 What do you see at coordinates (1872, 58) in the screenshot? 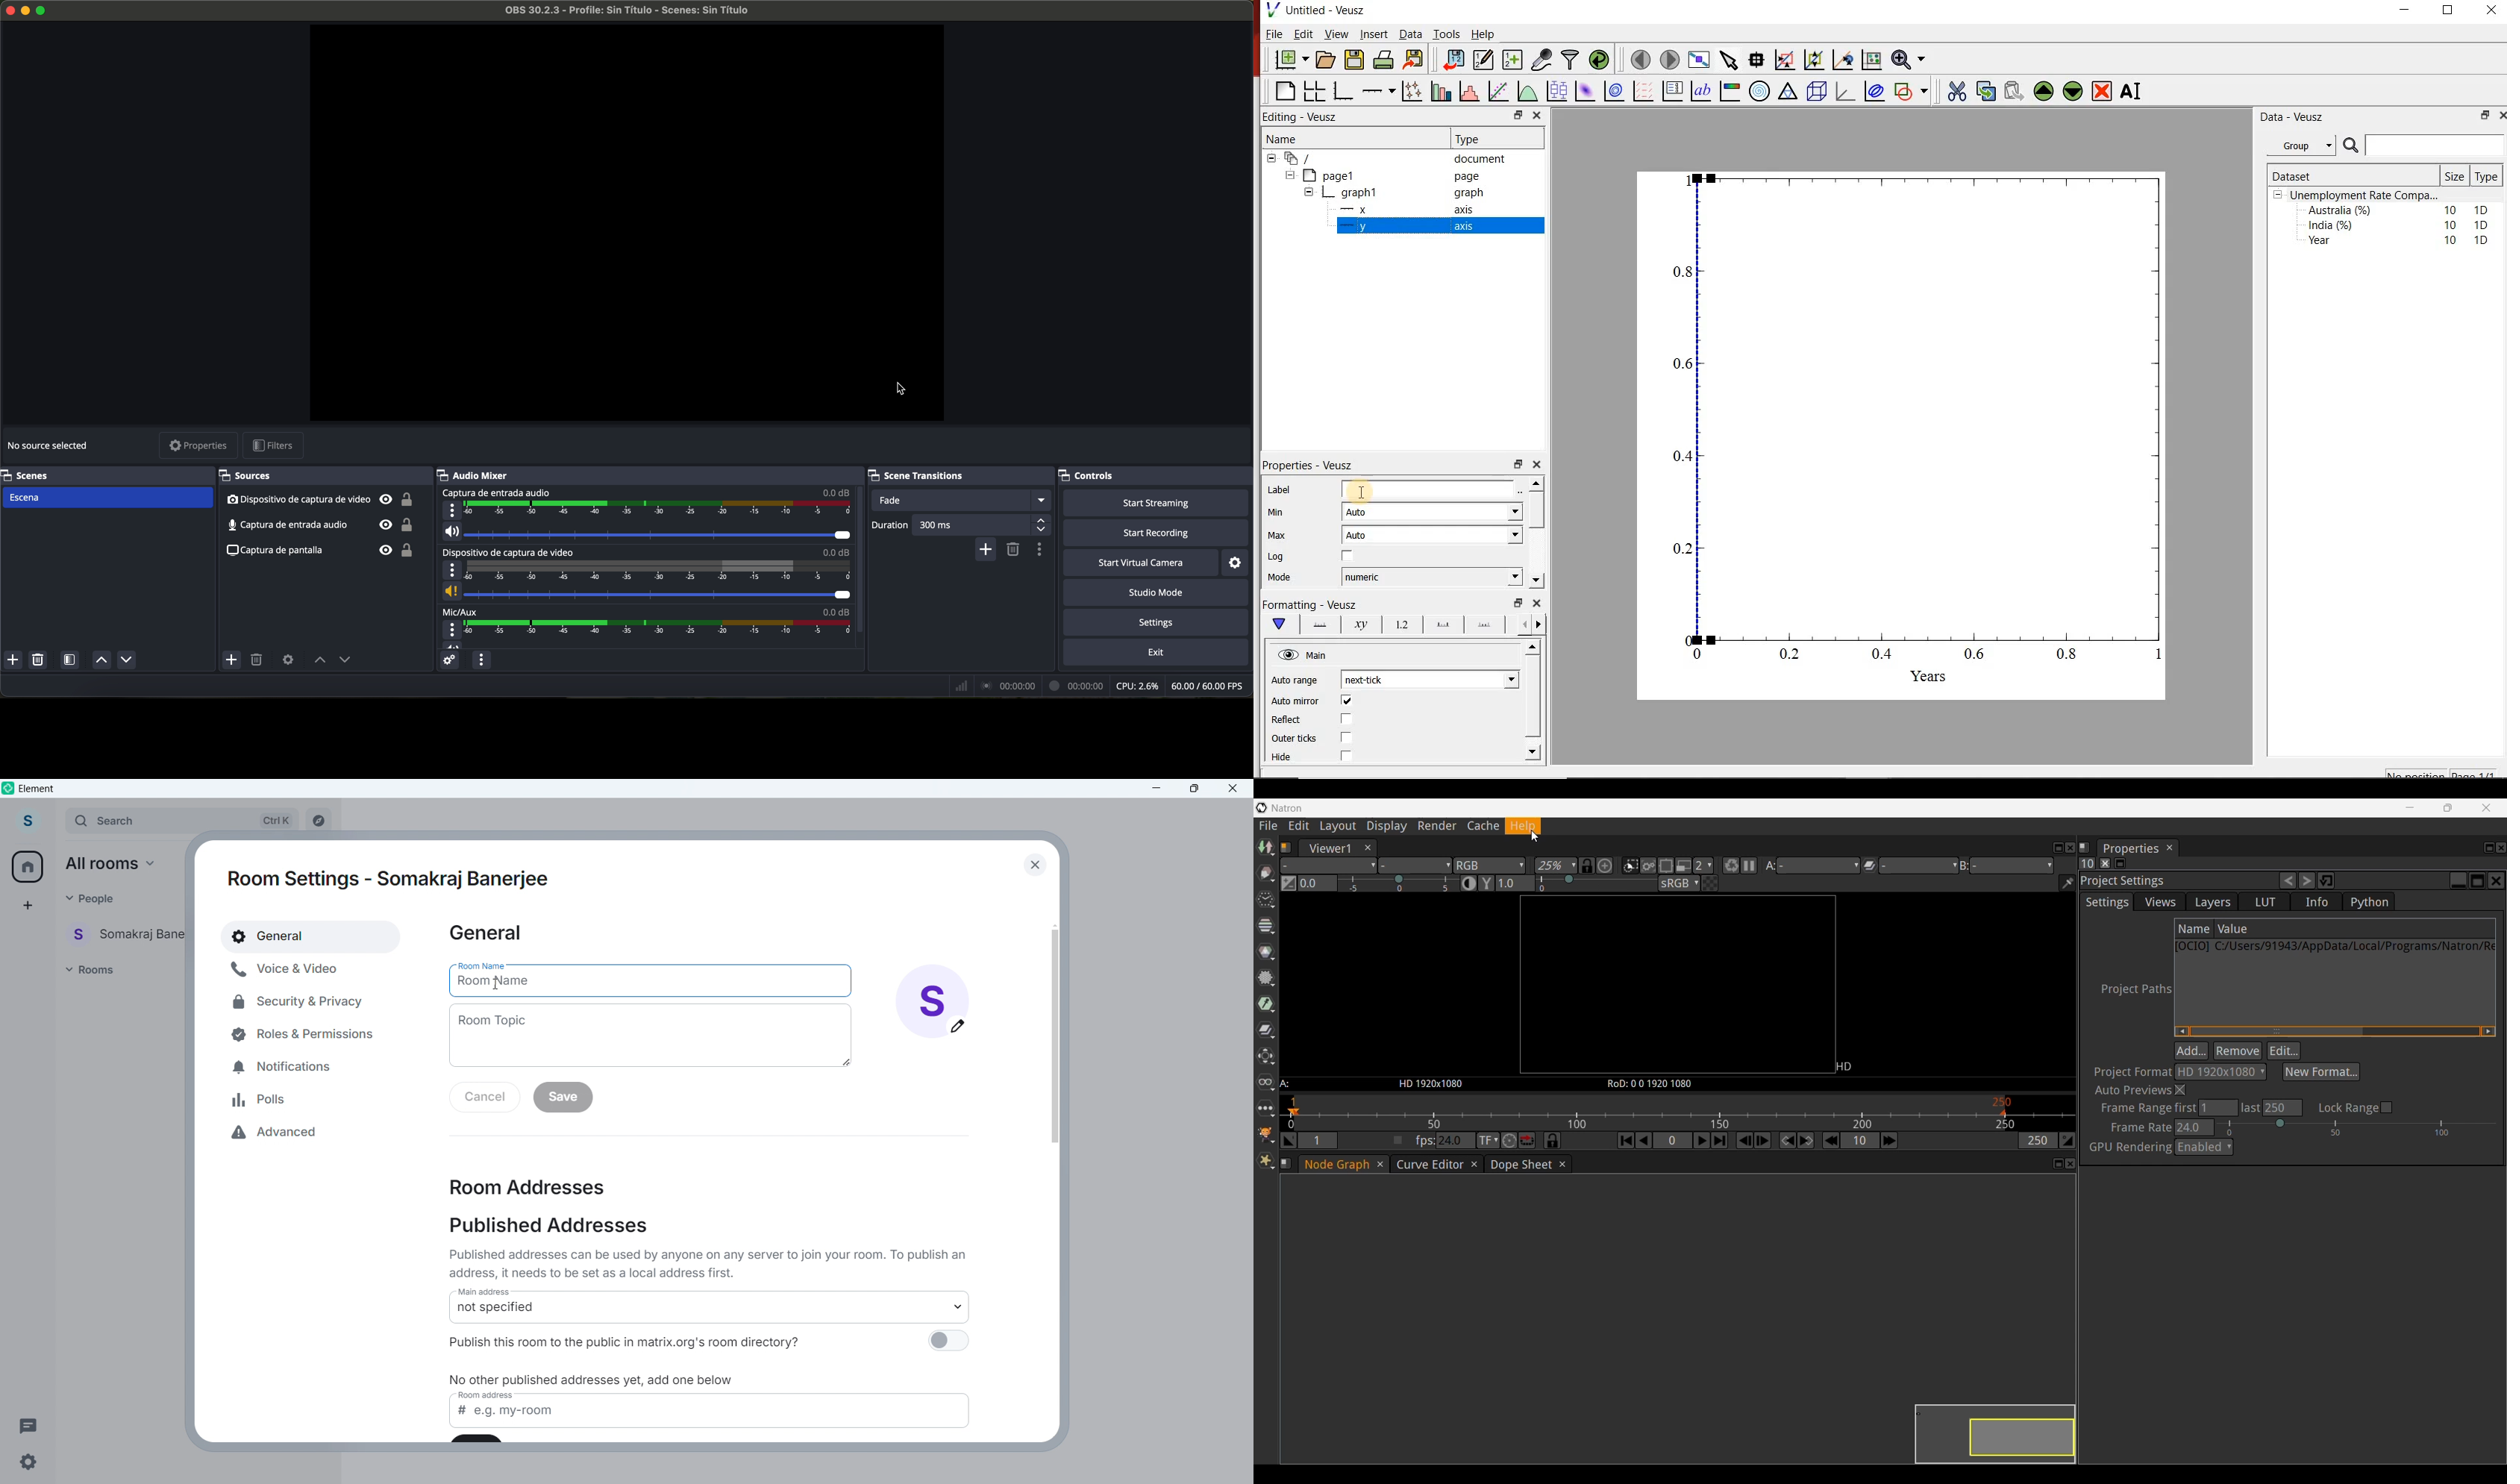
I see `click to resset graph axes` at bounding box center [1872, 58].